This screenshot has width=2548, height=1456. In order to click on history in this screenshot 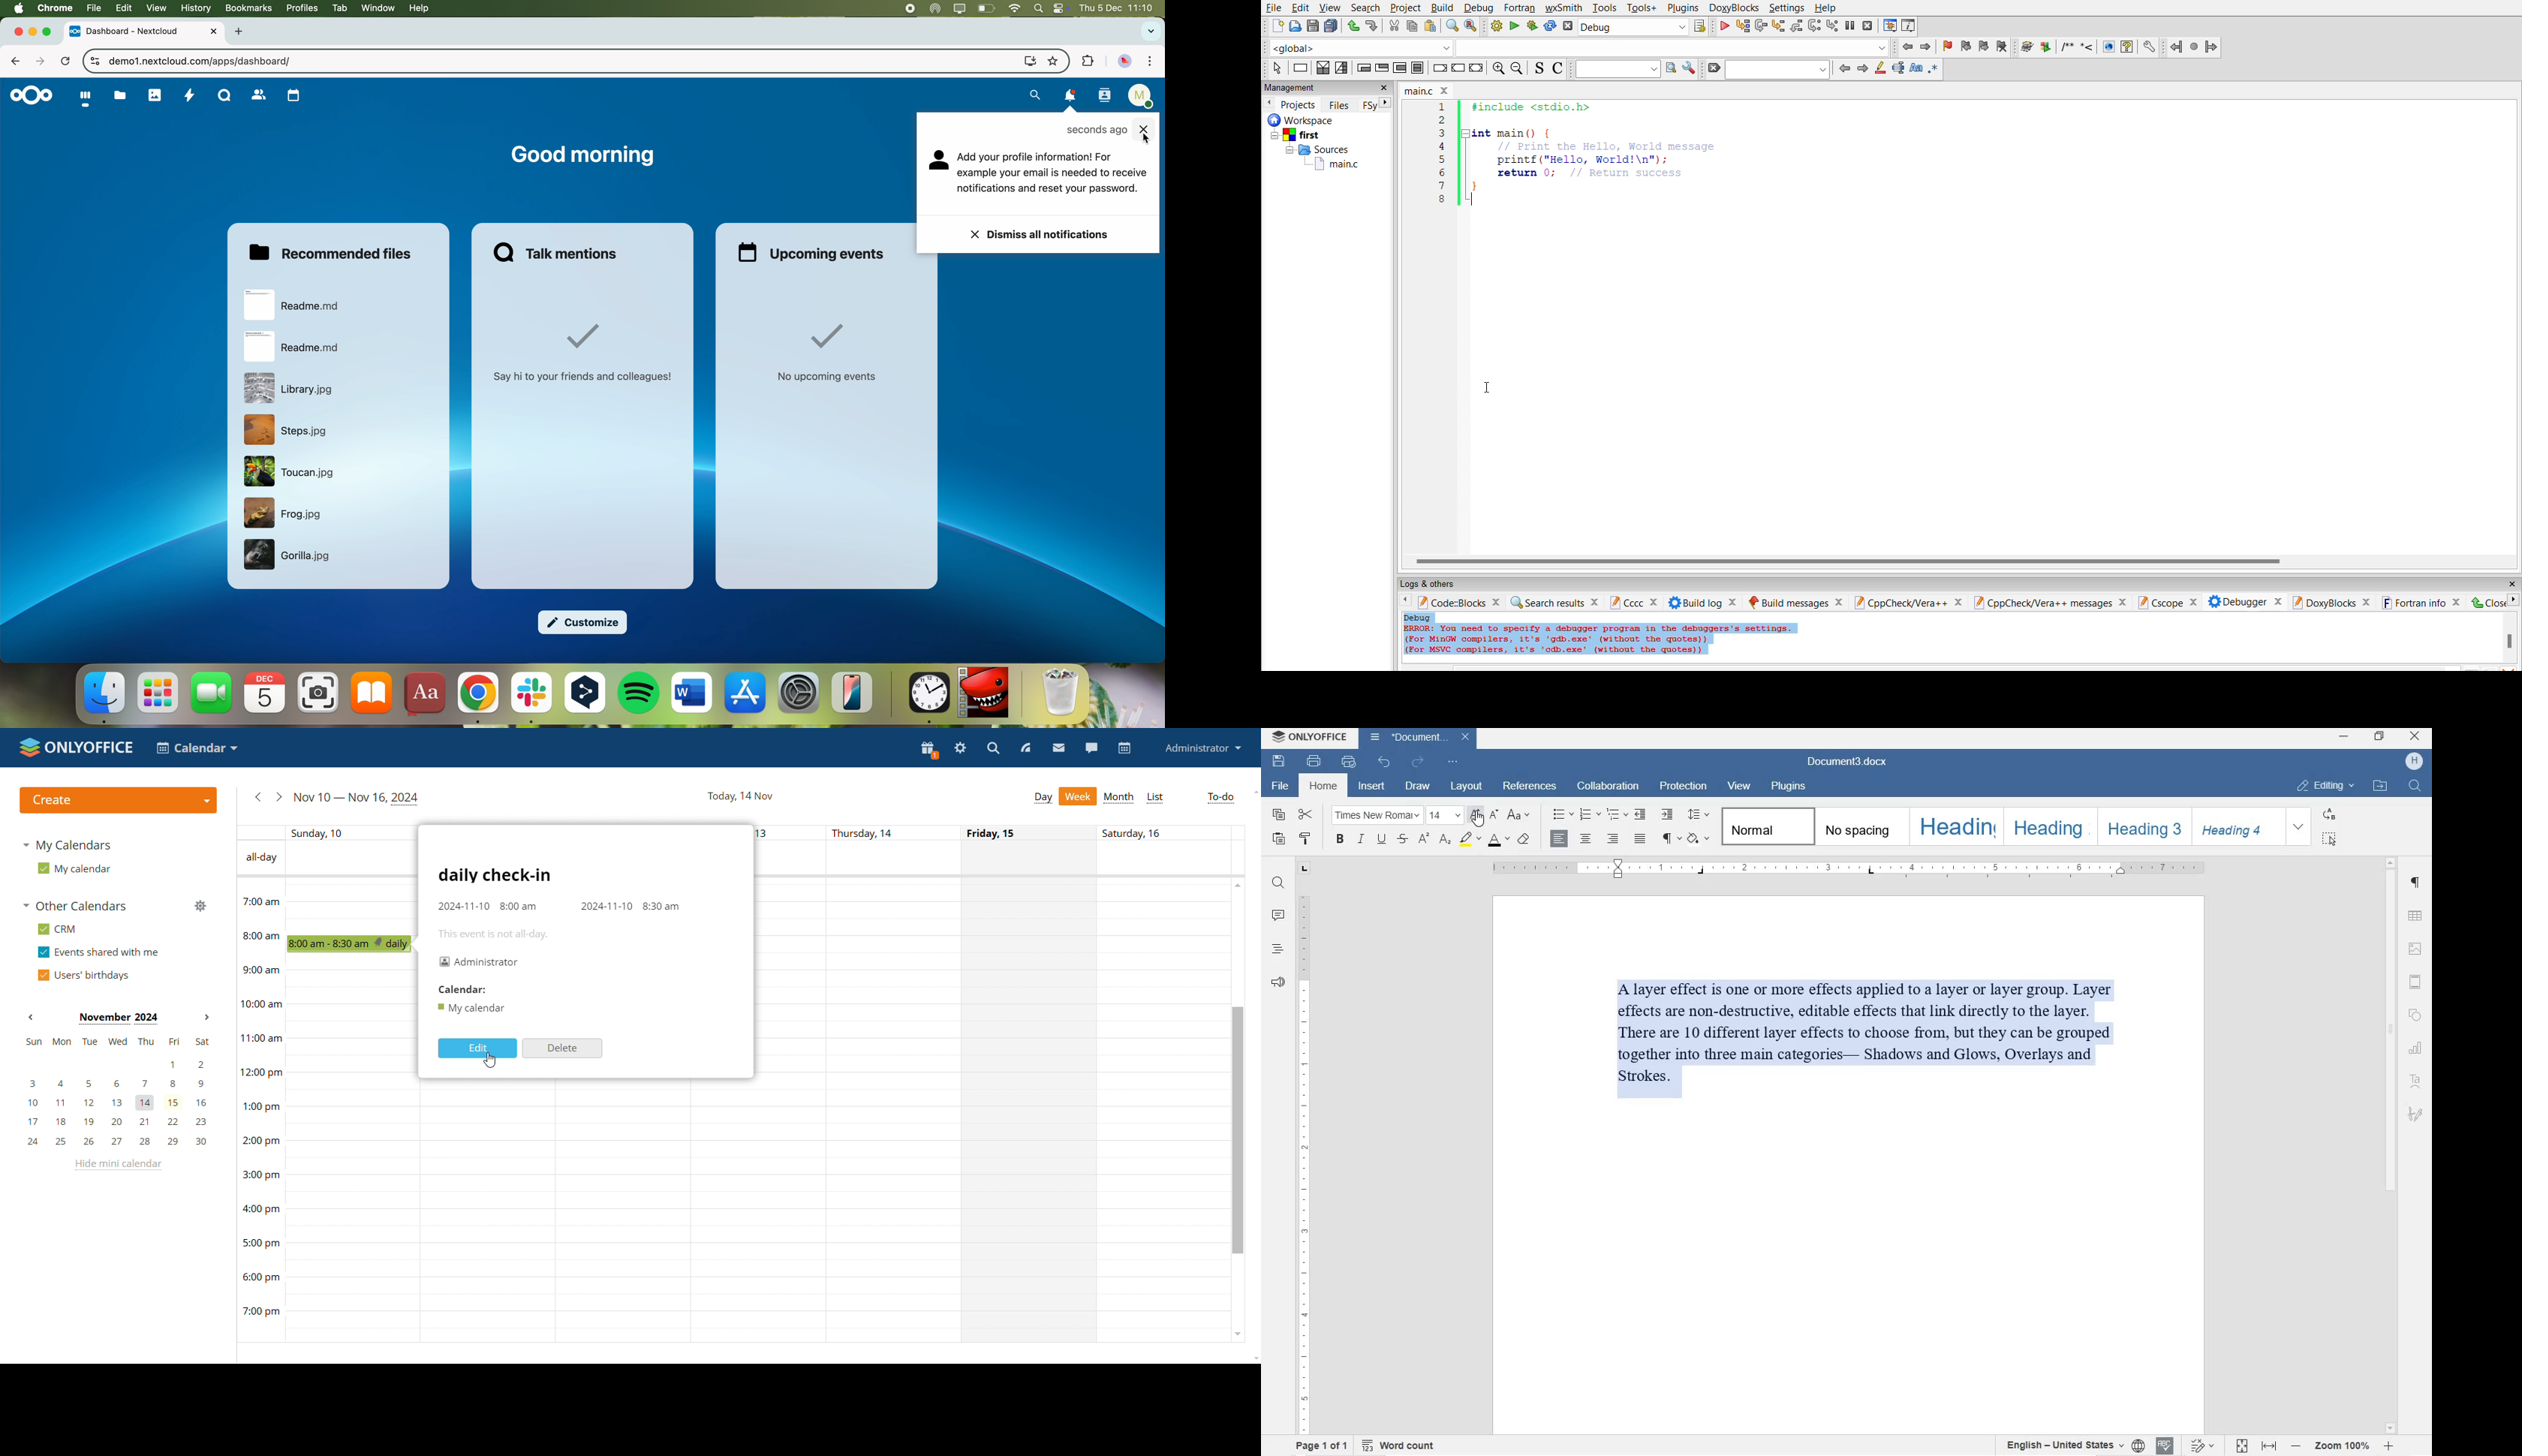, I will do `click(194, 8)`.